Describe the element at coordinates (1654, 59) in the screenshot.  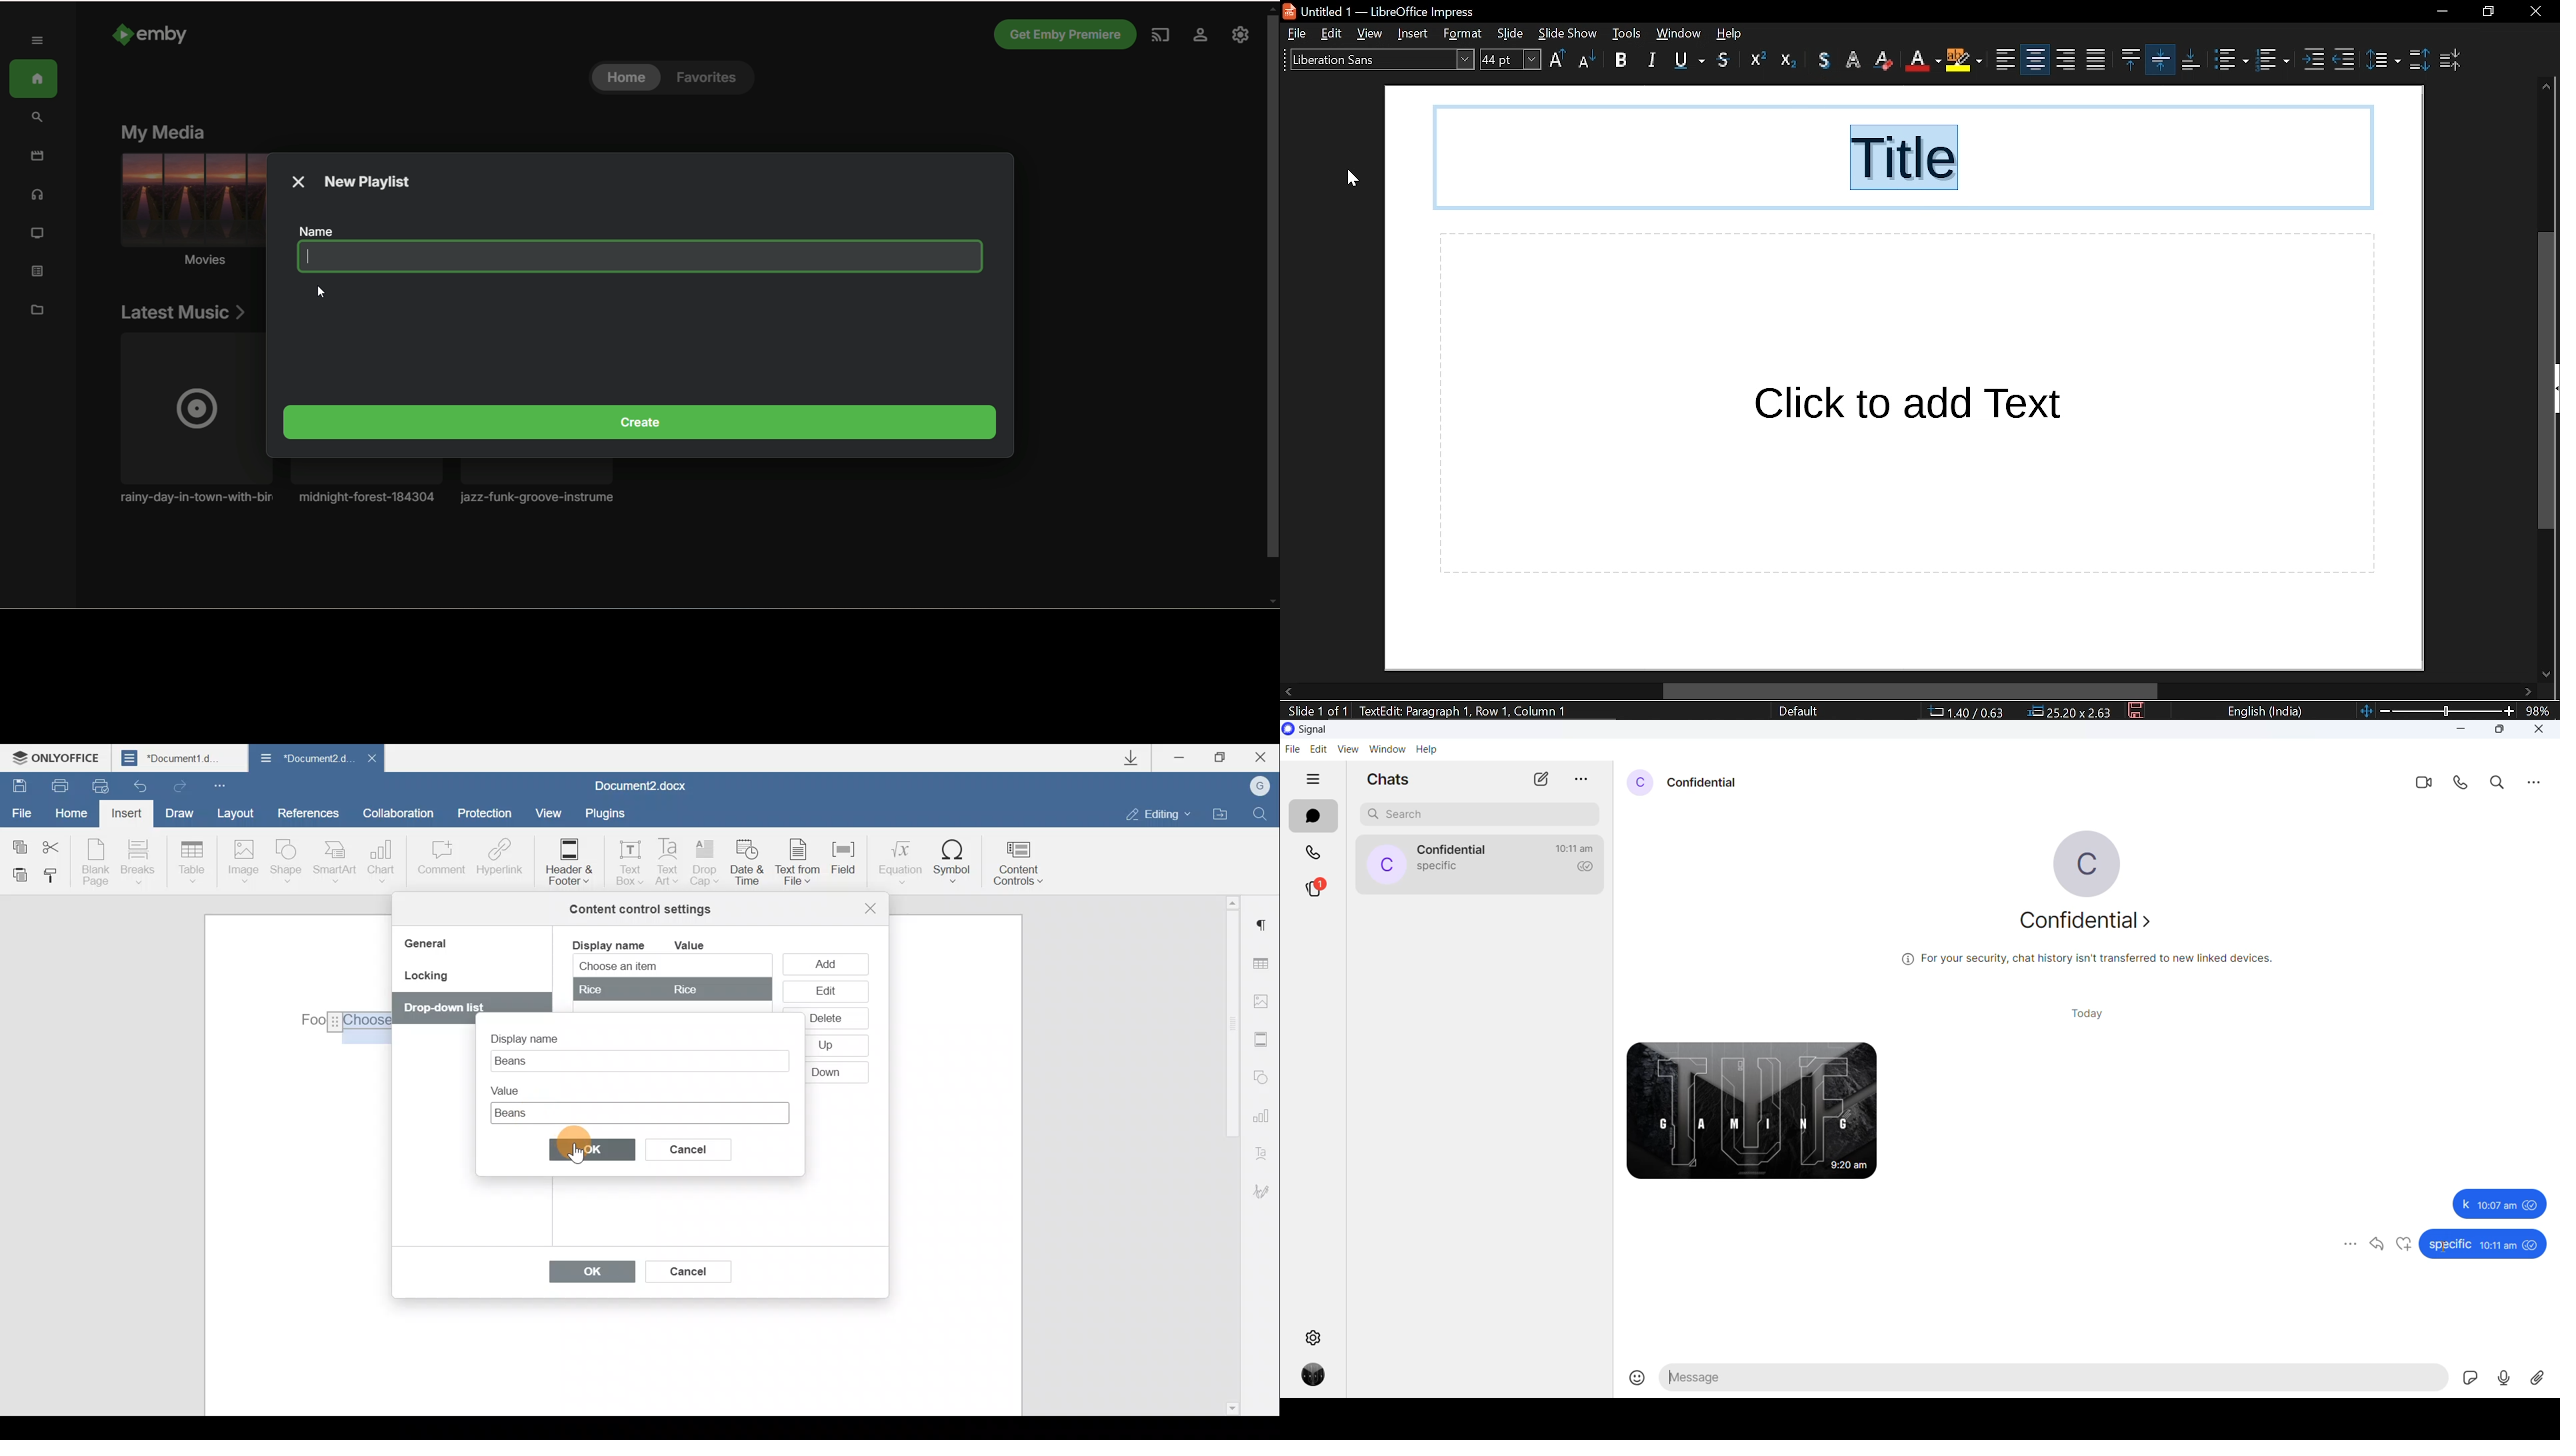
I see `italic` at that location.